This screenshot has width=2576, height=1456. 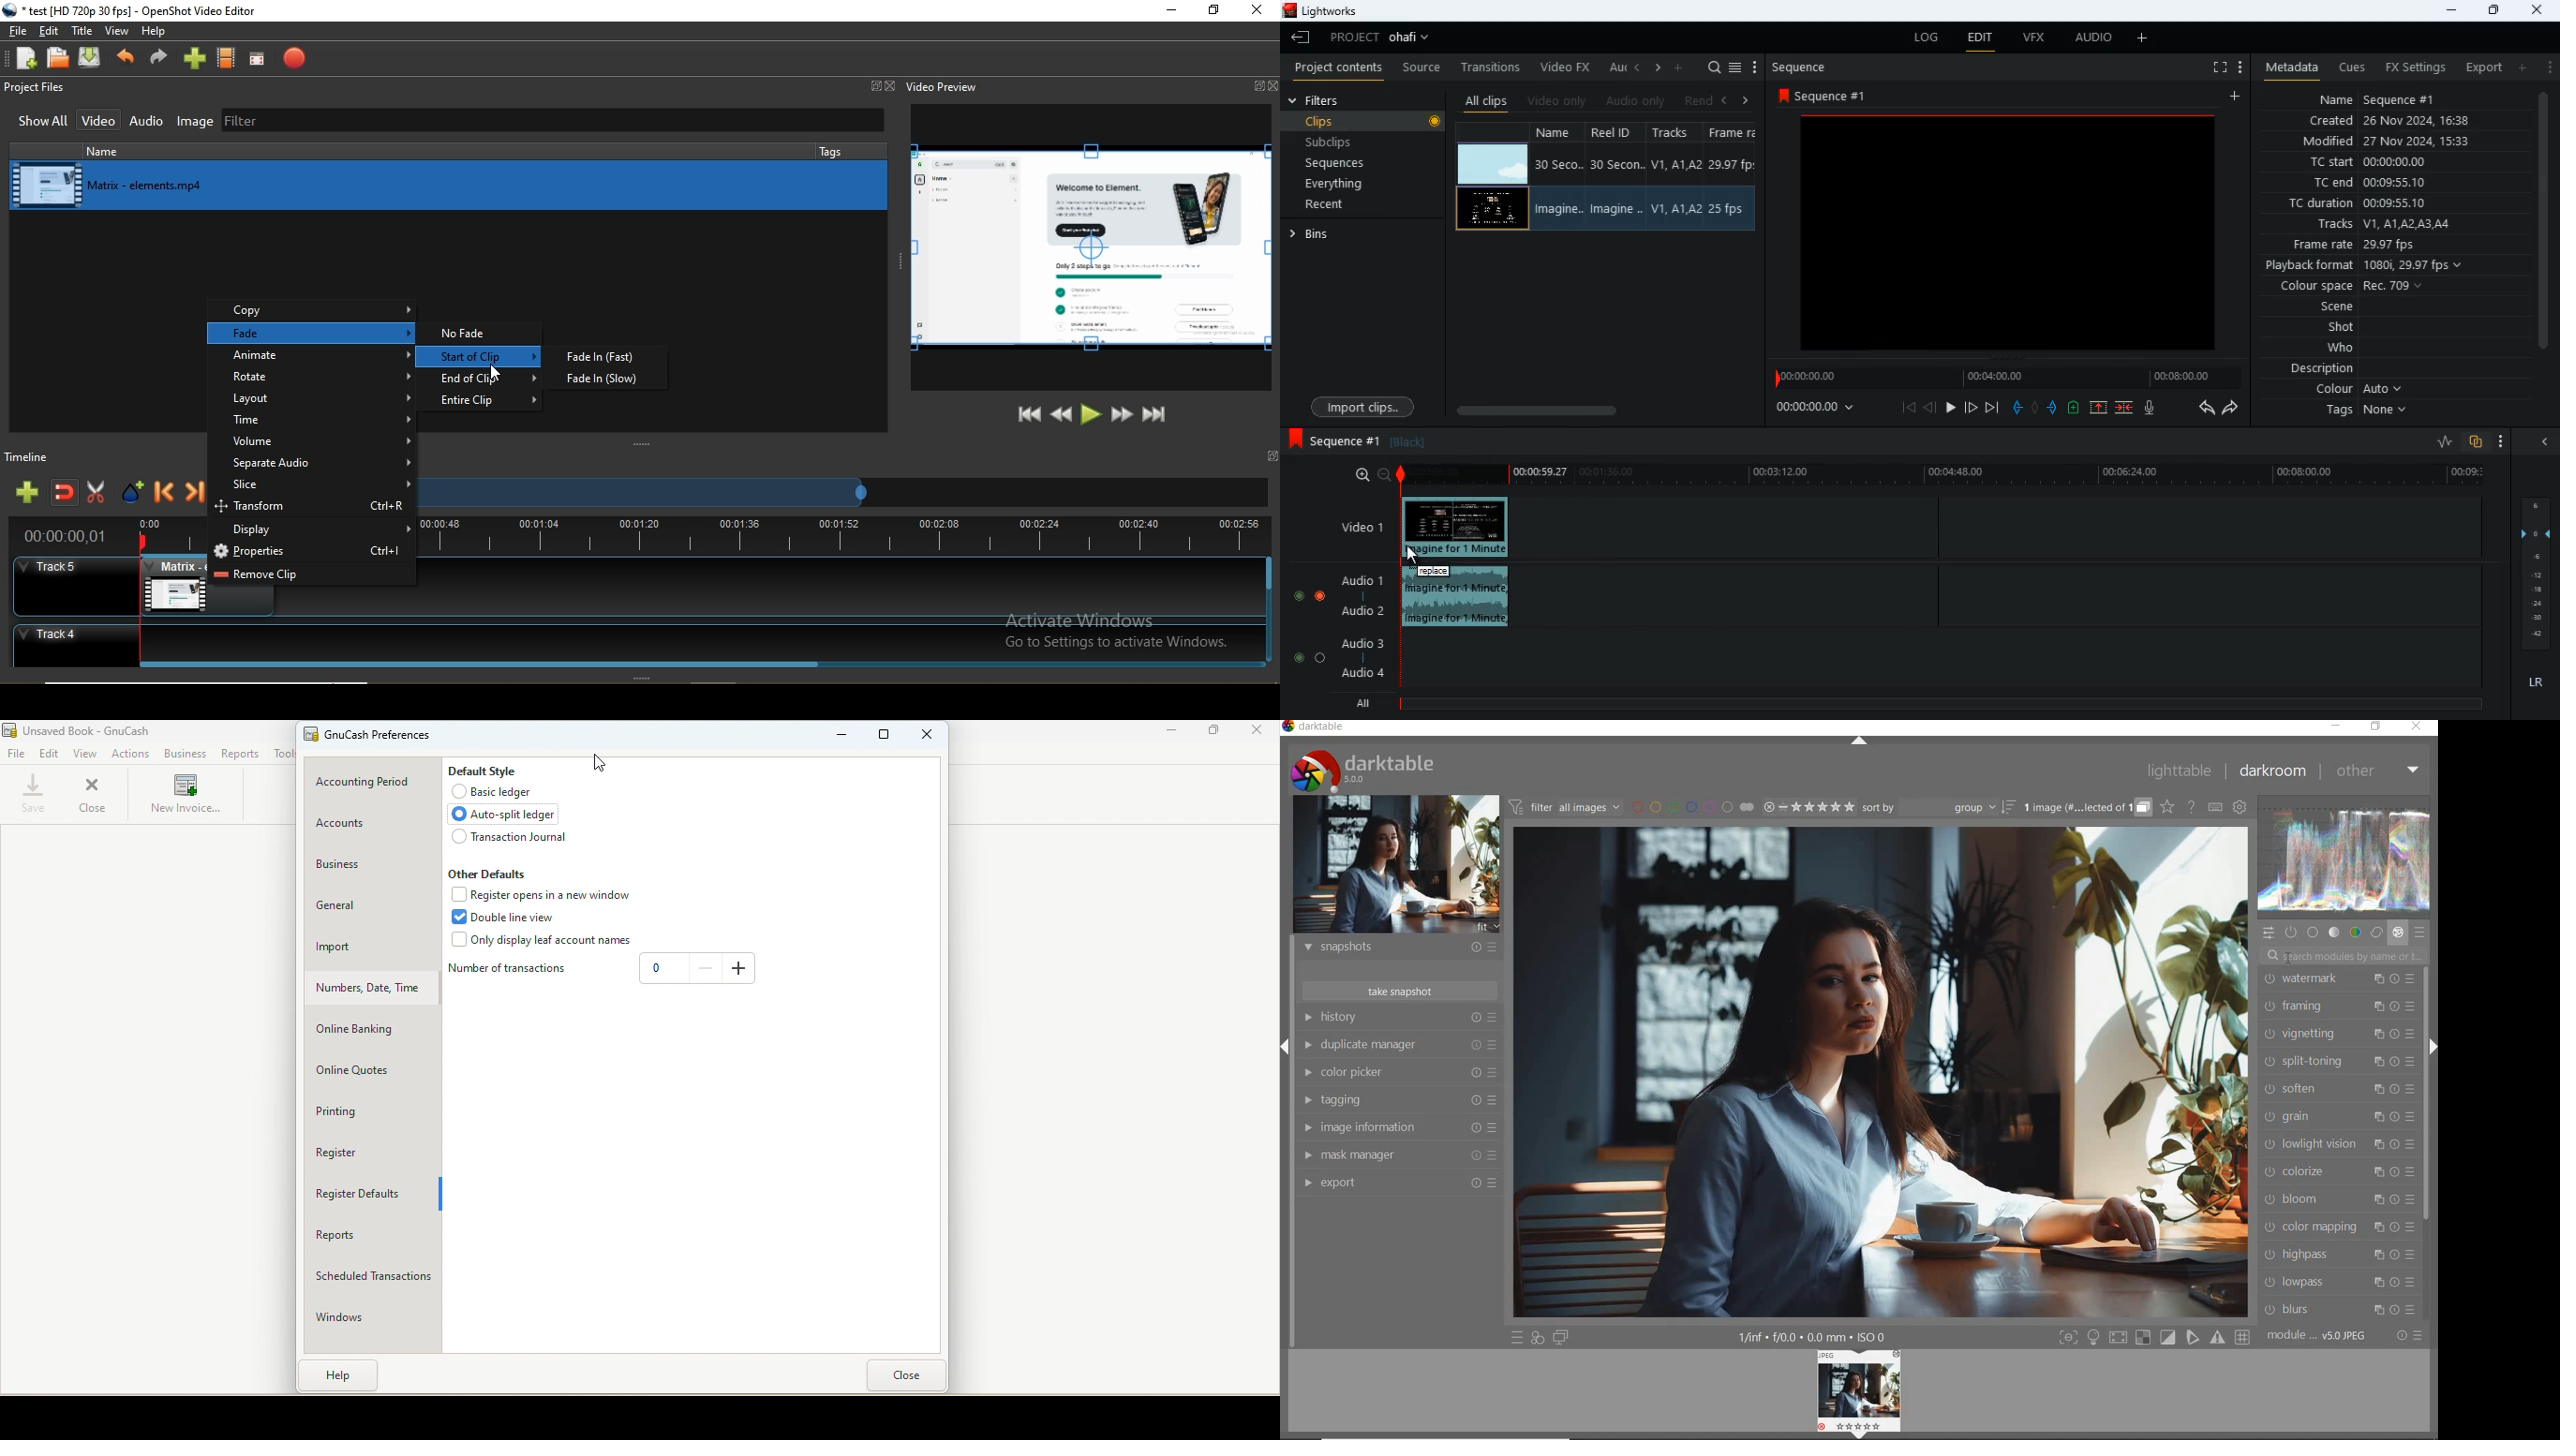 I want to click on grouped images, so click(x=2087, y=808).